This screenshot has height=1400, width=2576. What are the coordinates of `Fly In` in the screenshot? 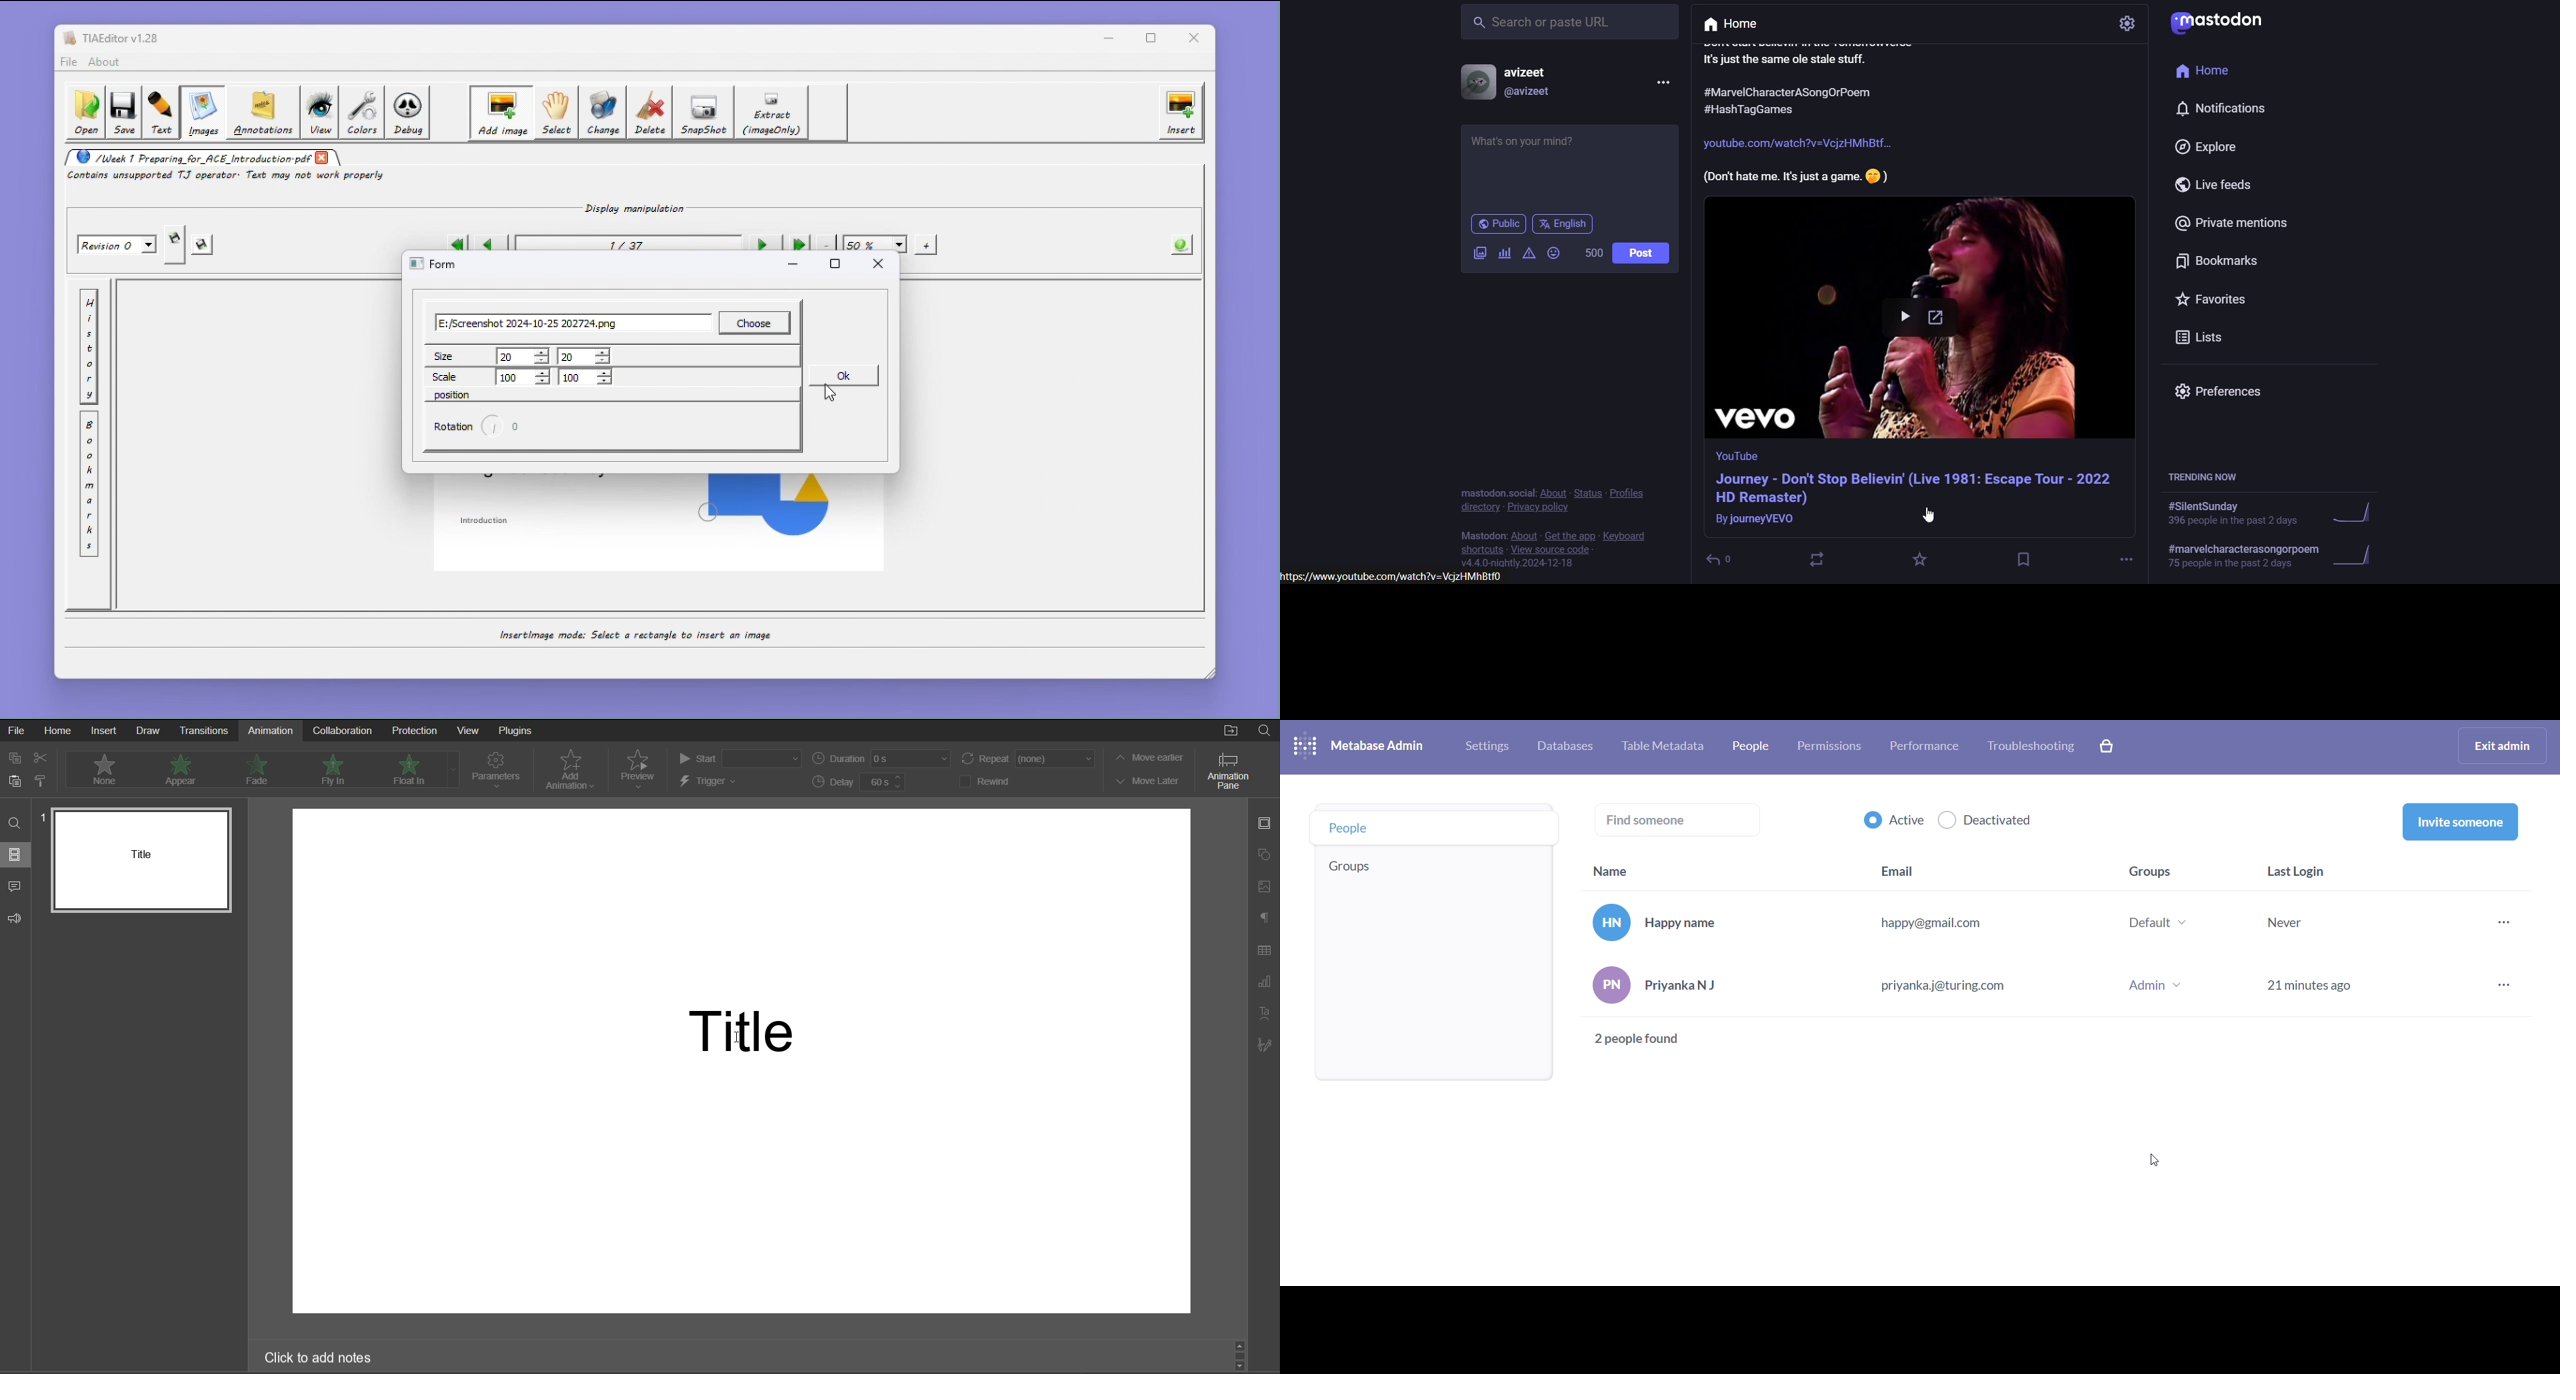 It's located at (330, 771).